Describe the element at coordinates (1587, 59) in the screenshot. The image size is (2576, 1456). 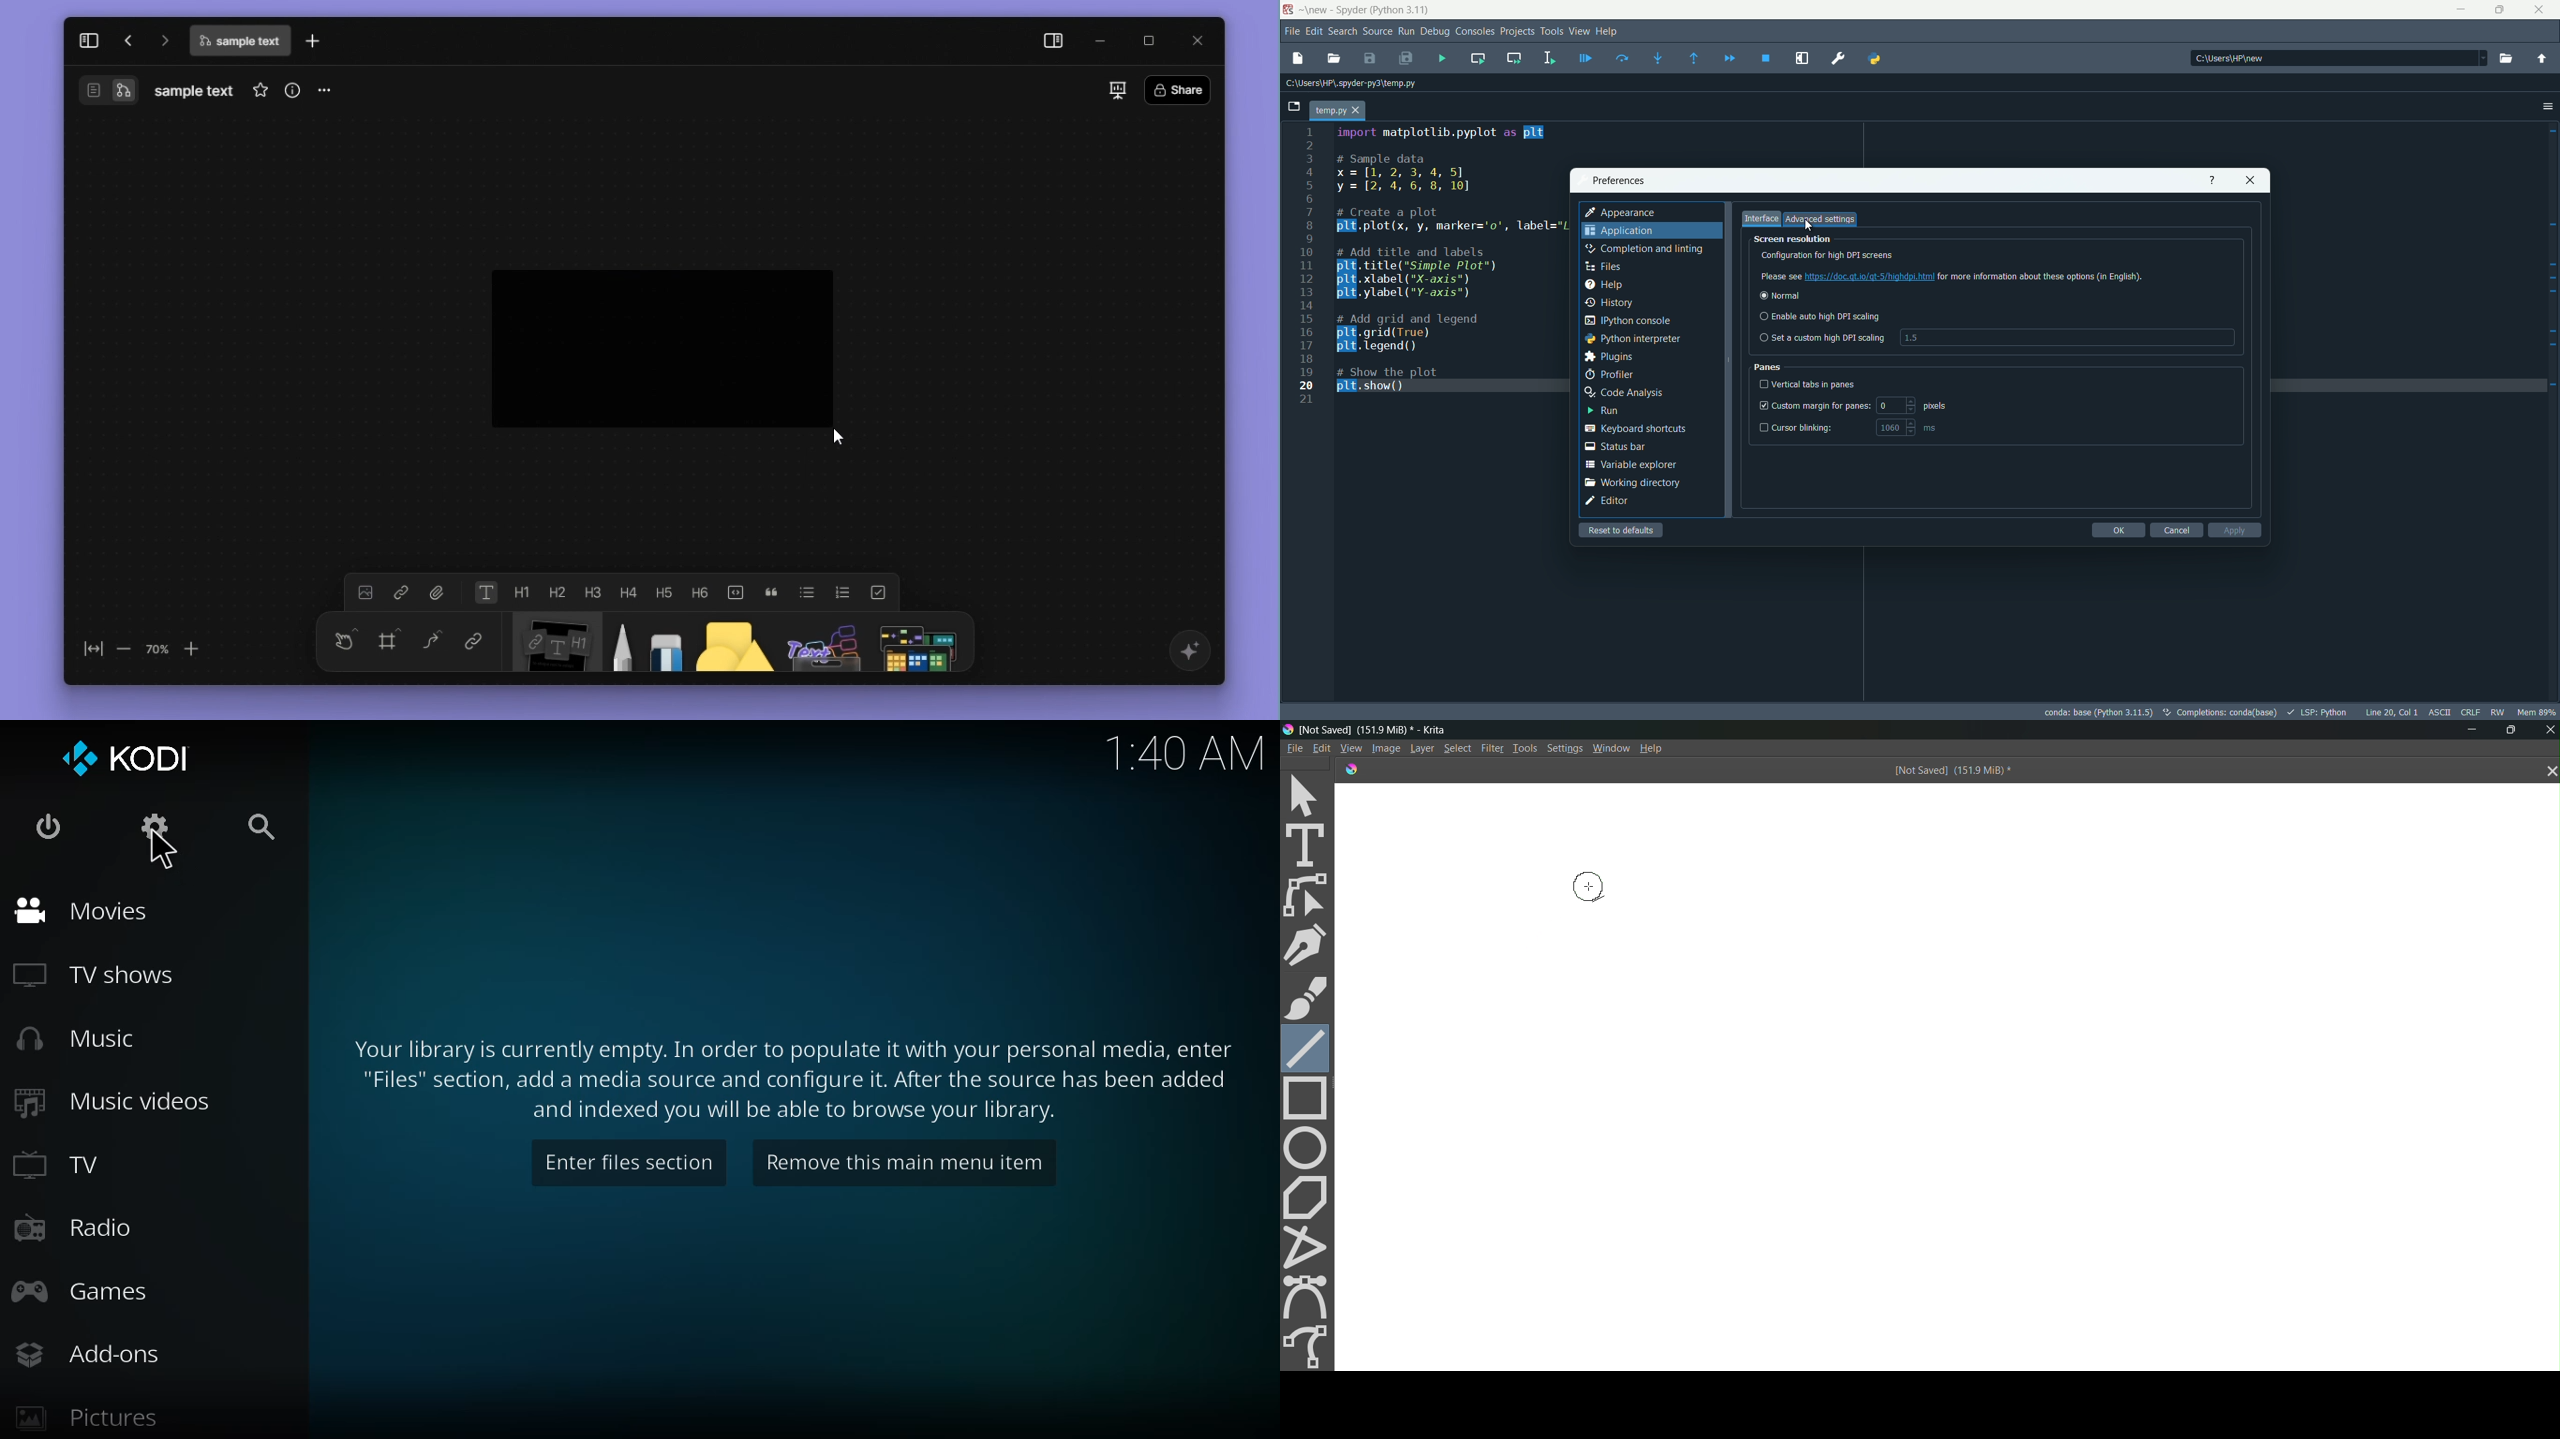
I see `debug file` at that location.